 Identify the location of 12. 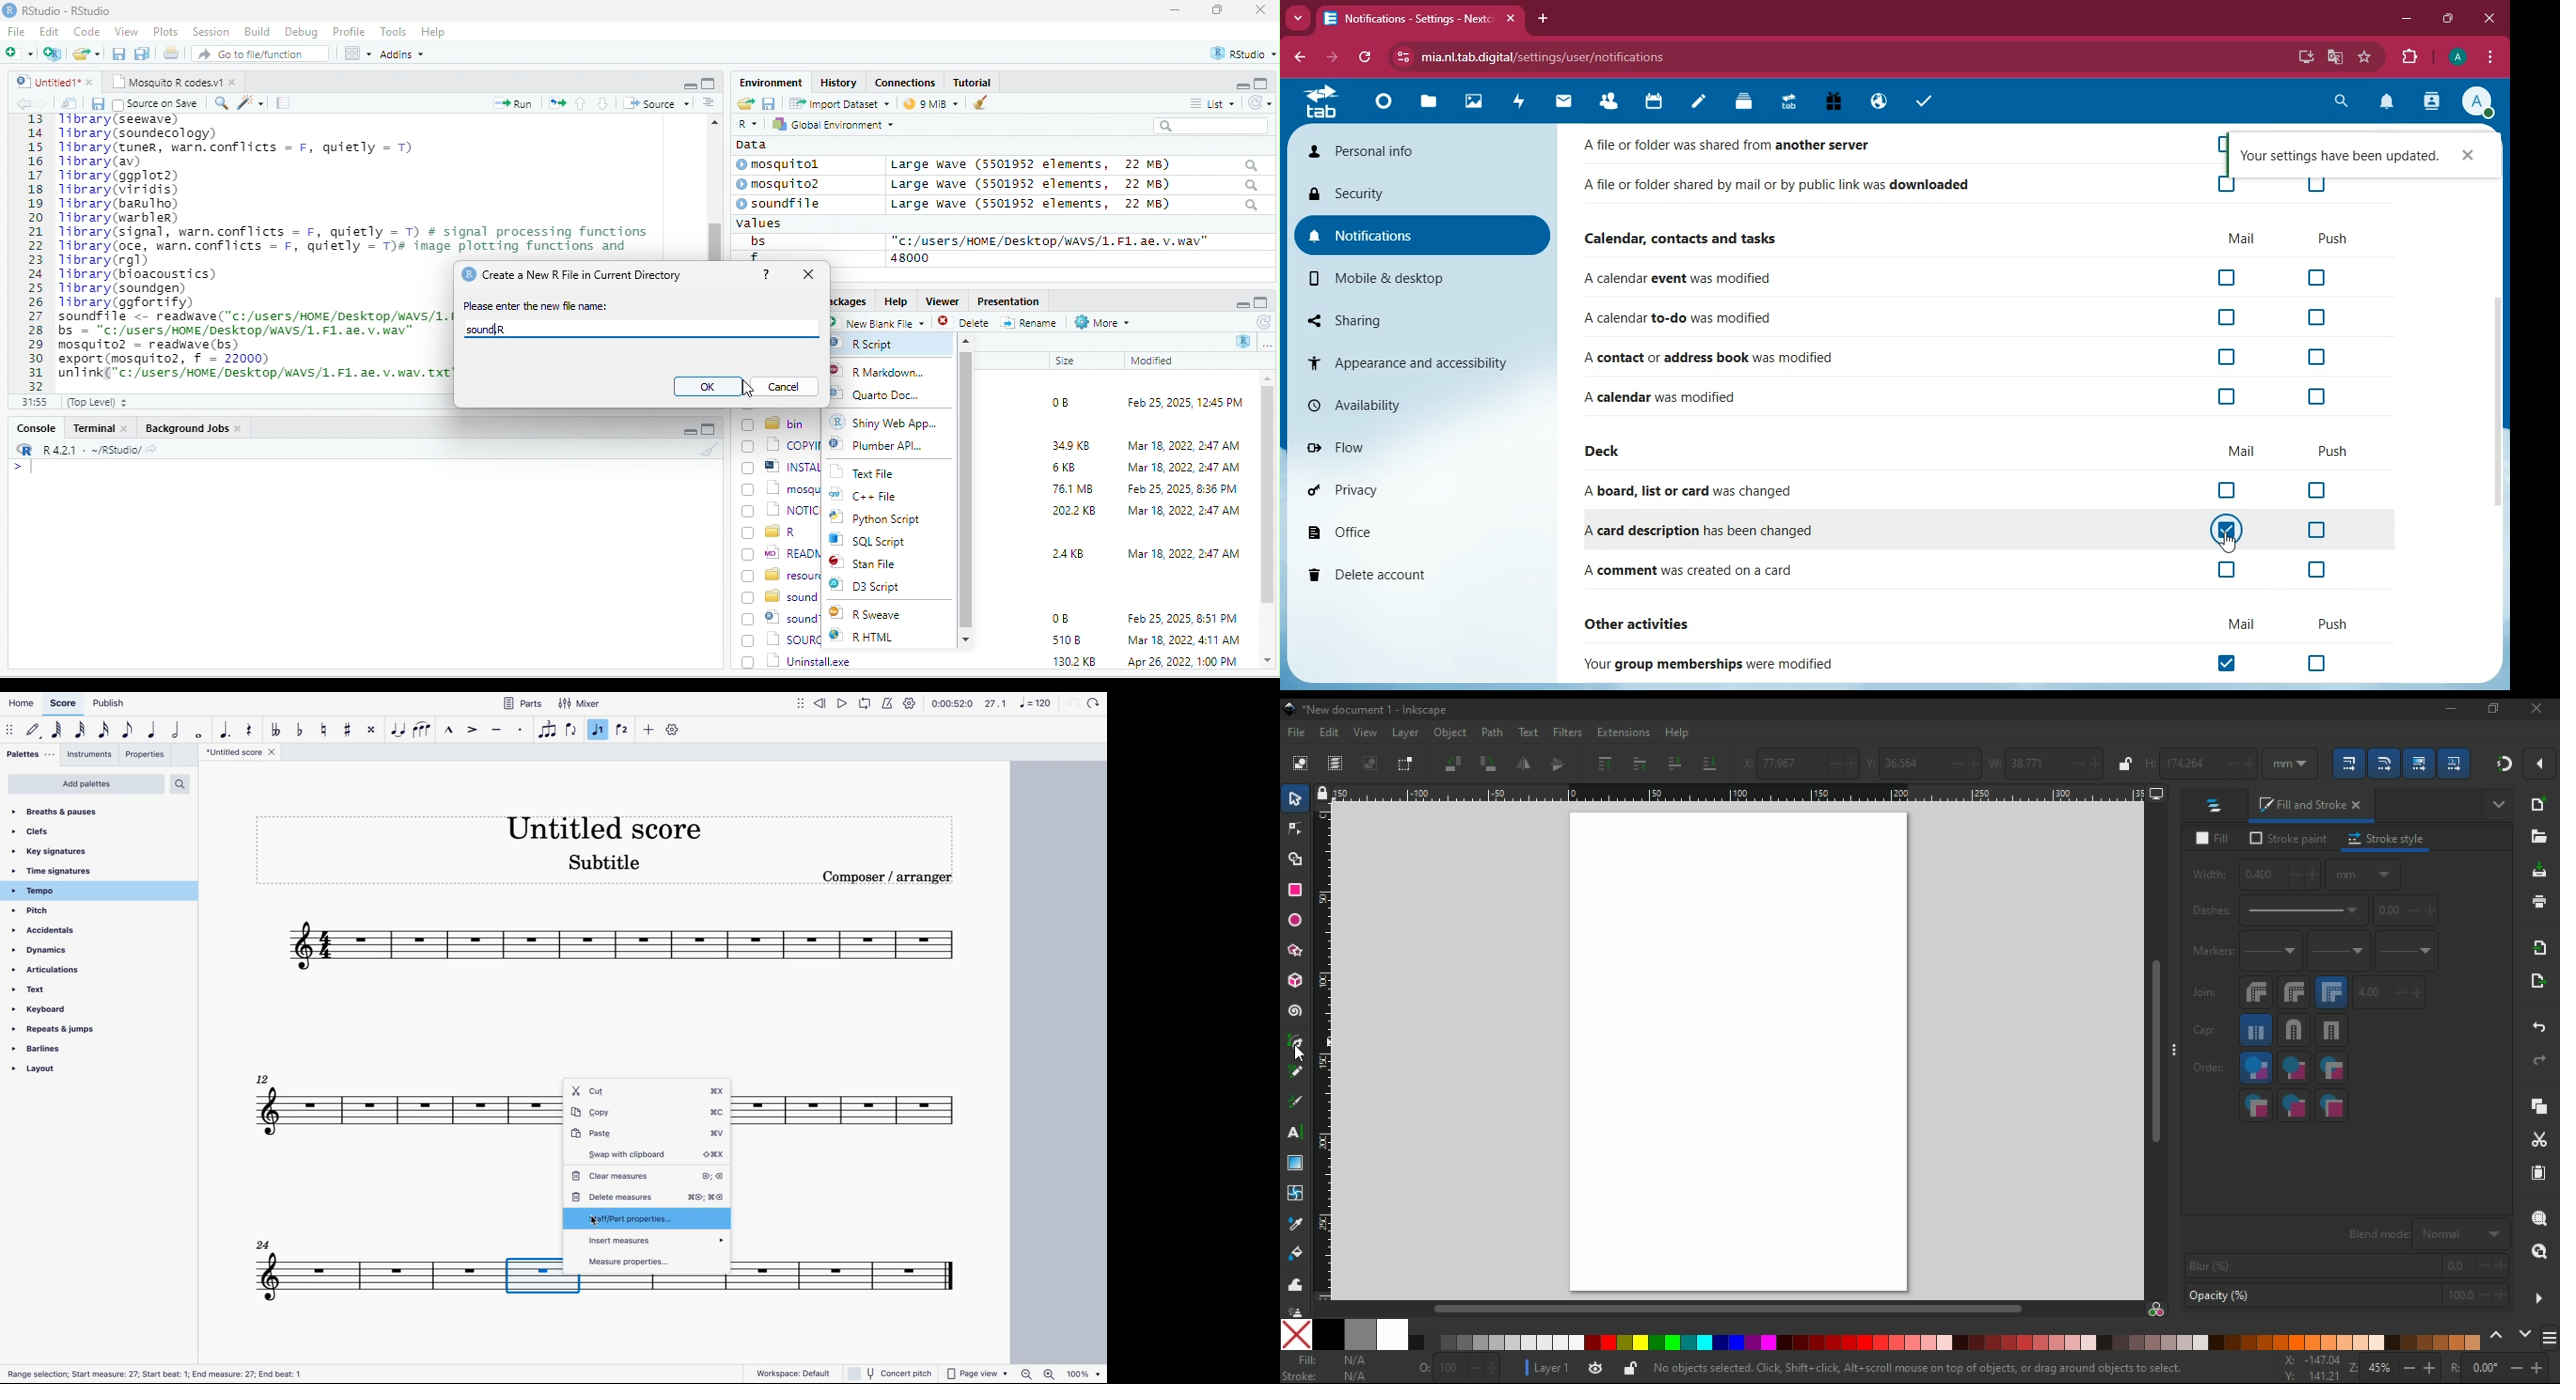
(264, 1081).